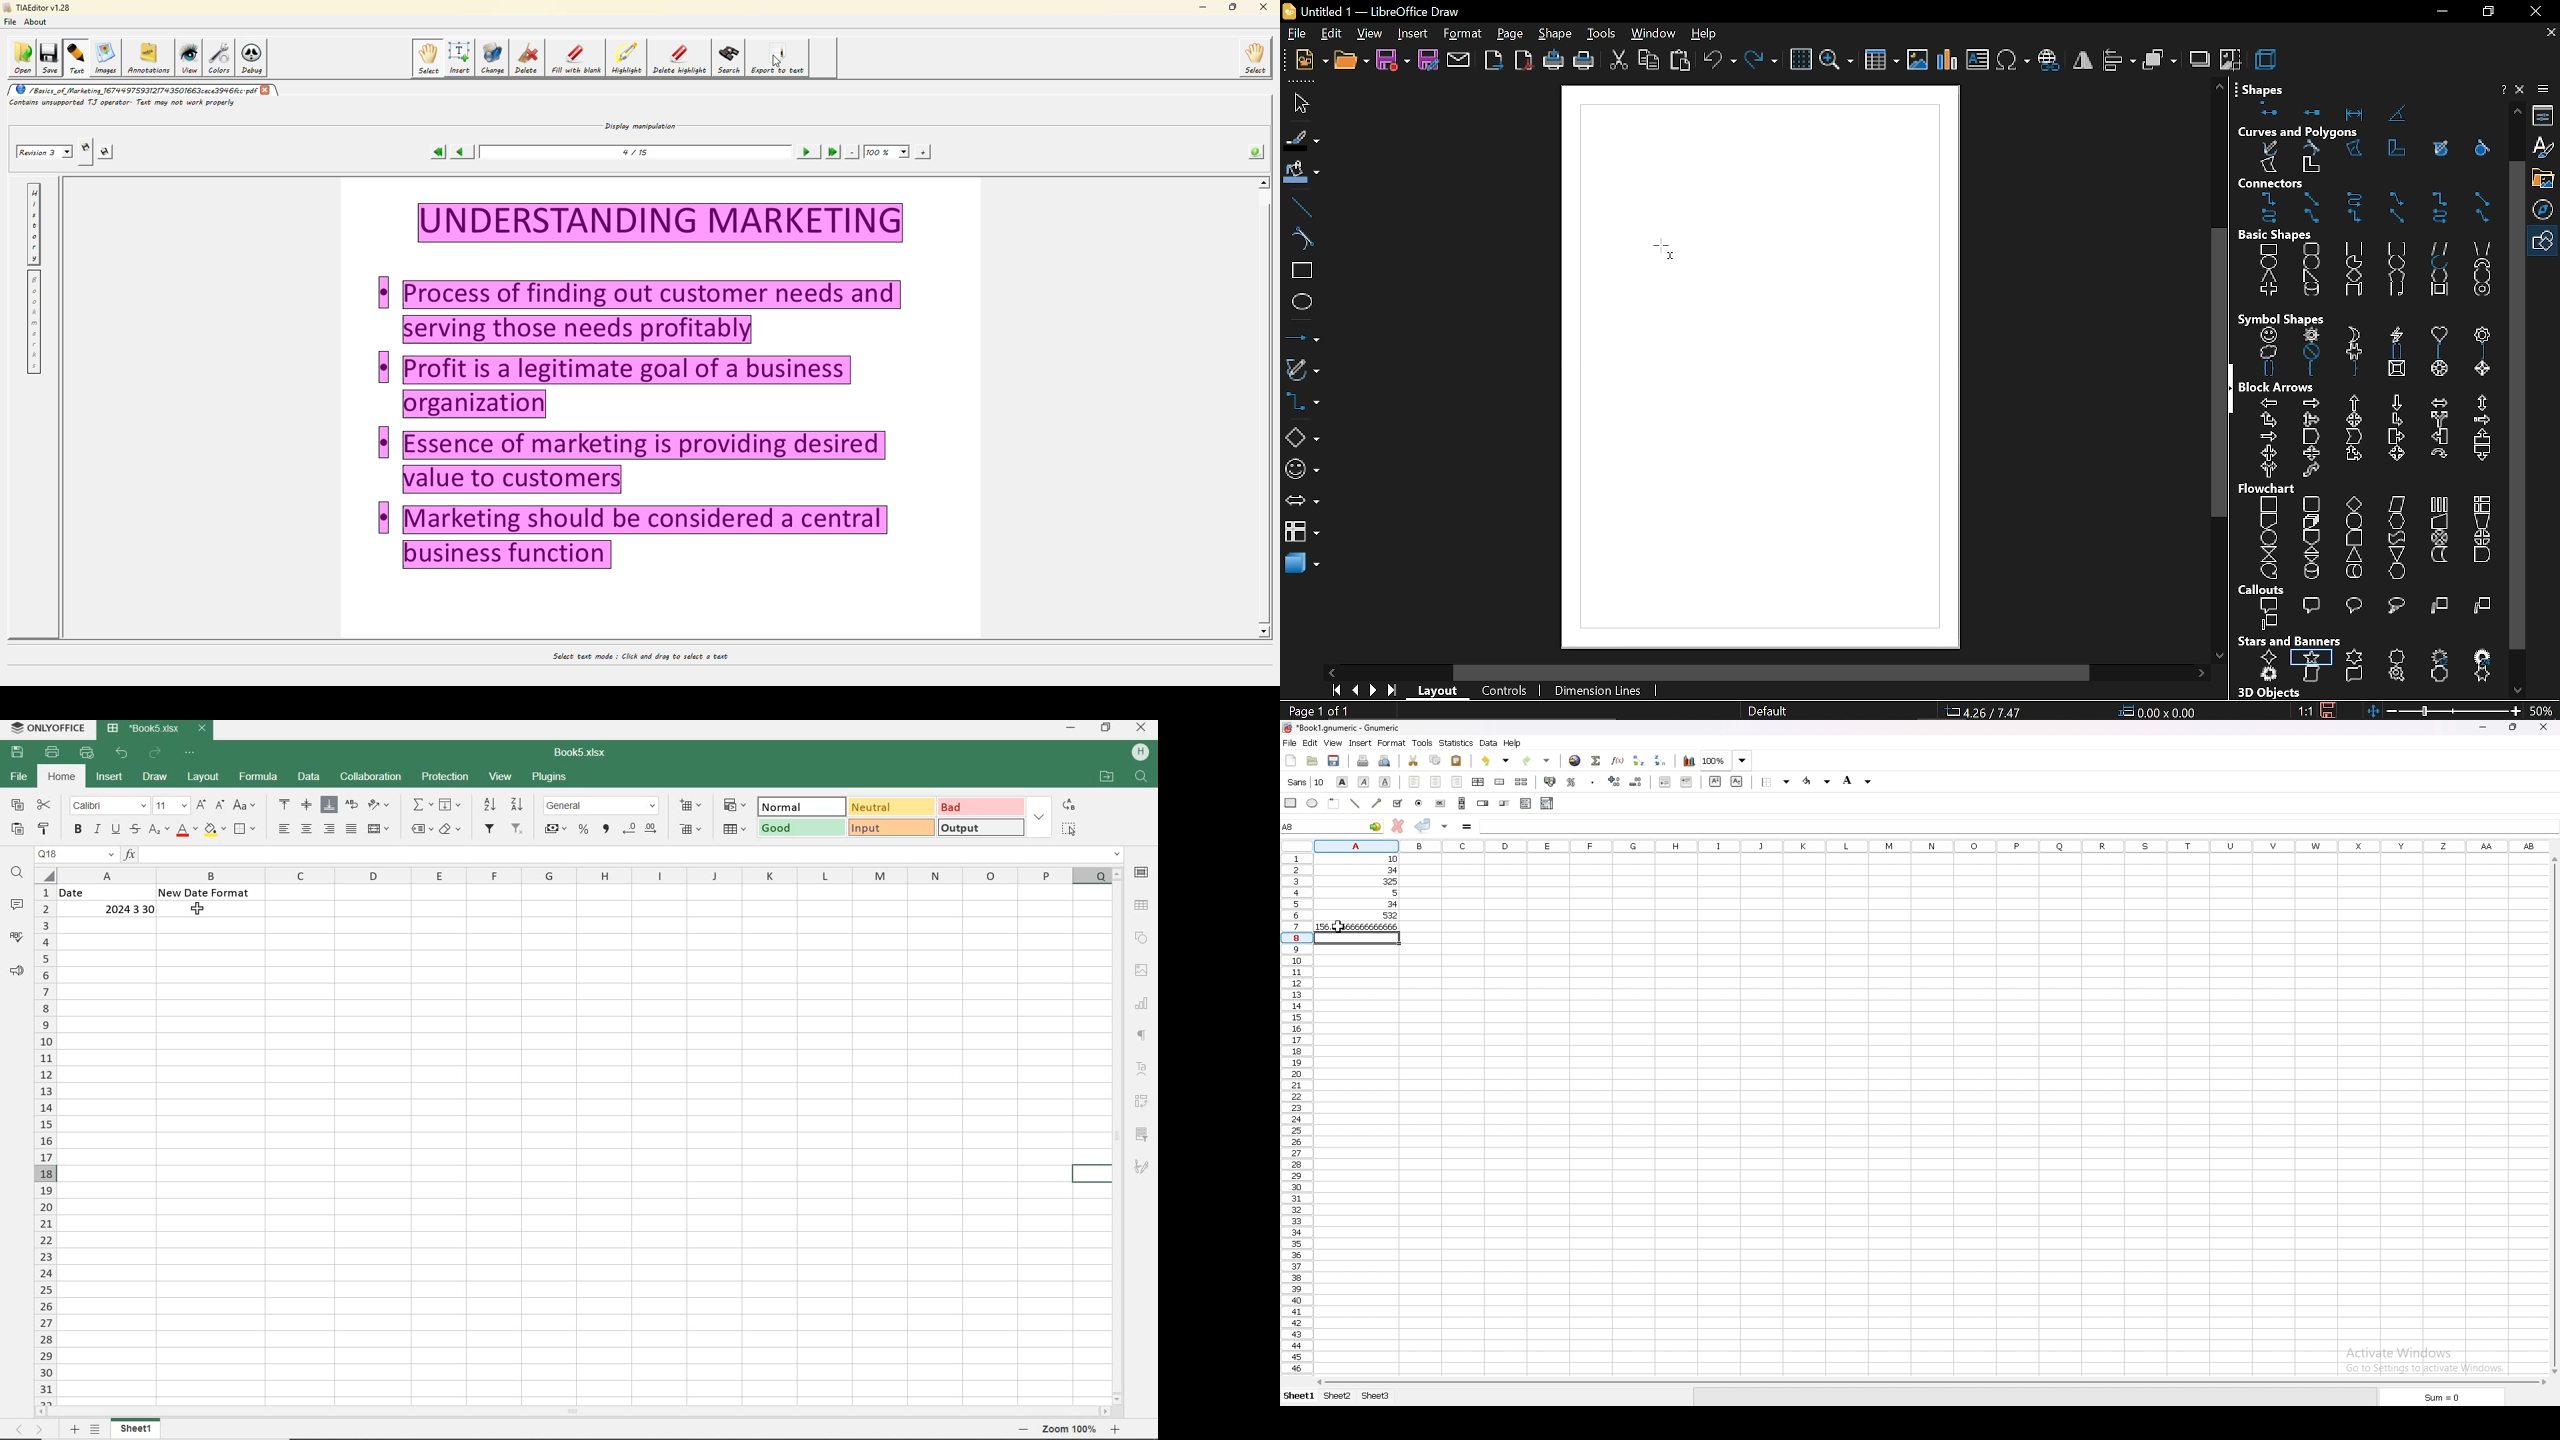  I want to click on curve, so click(1298, 238).